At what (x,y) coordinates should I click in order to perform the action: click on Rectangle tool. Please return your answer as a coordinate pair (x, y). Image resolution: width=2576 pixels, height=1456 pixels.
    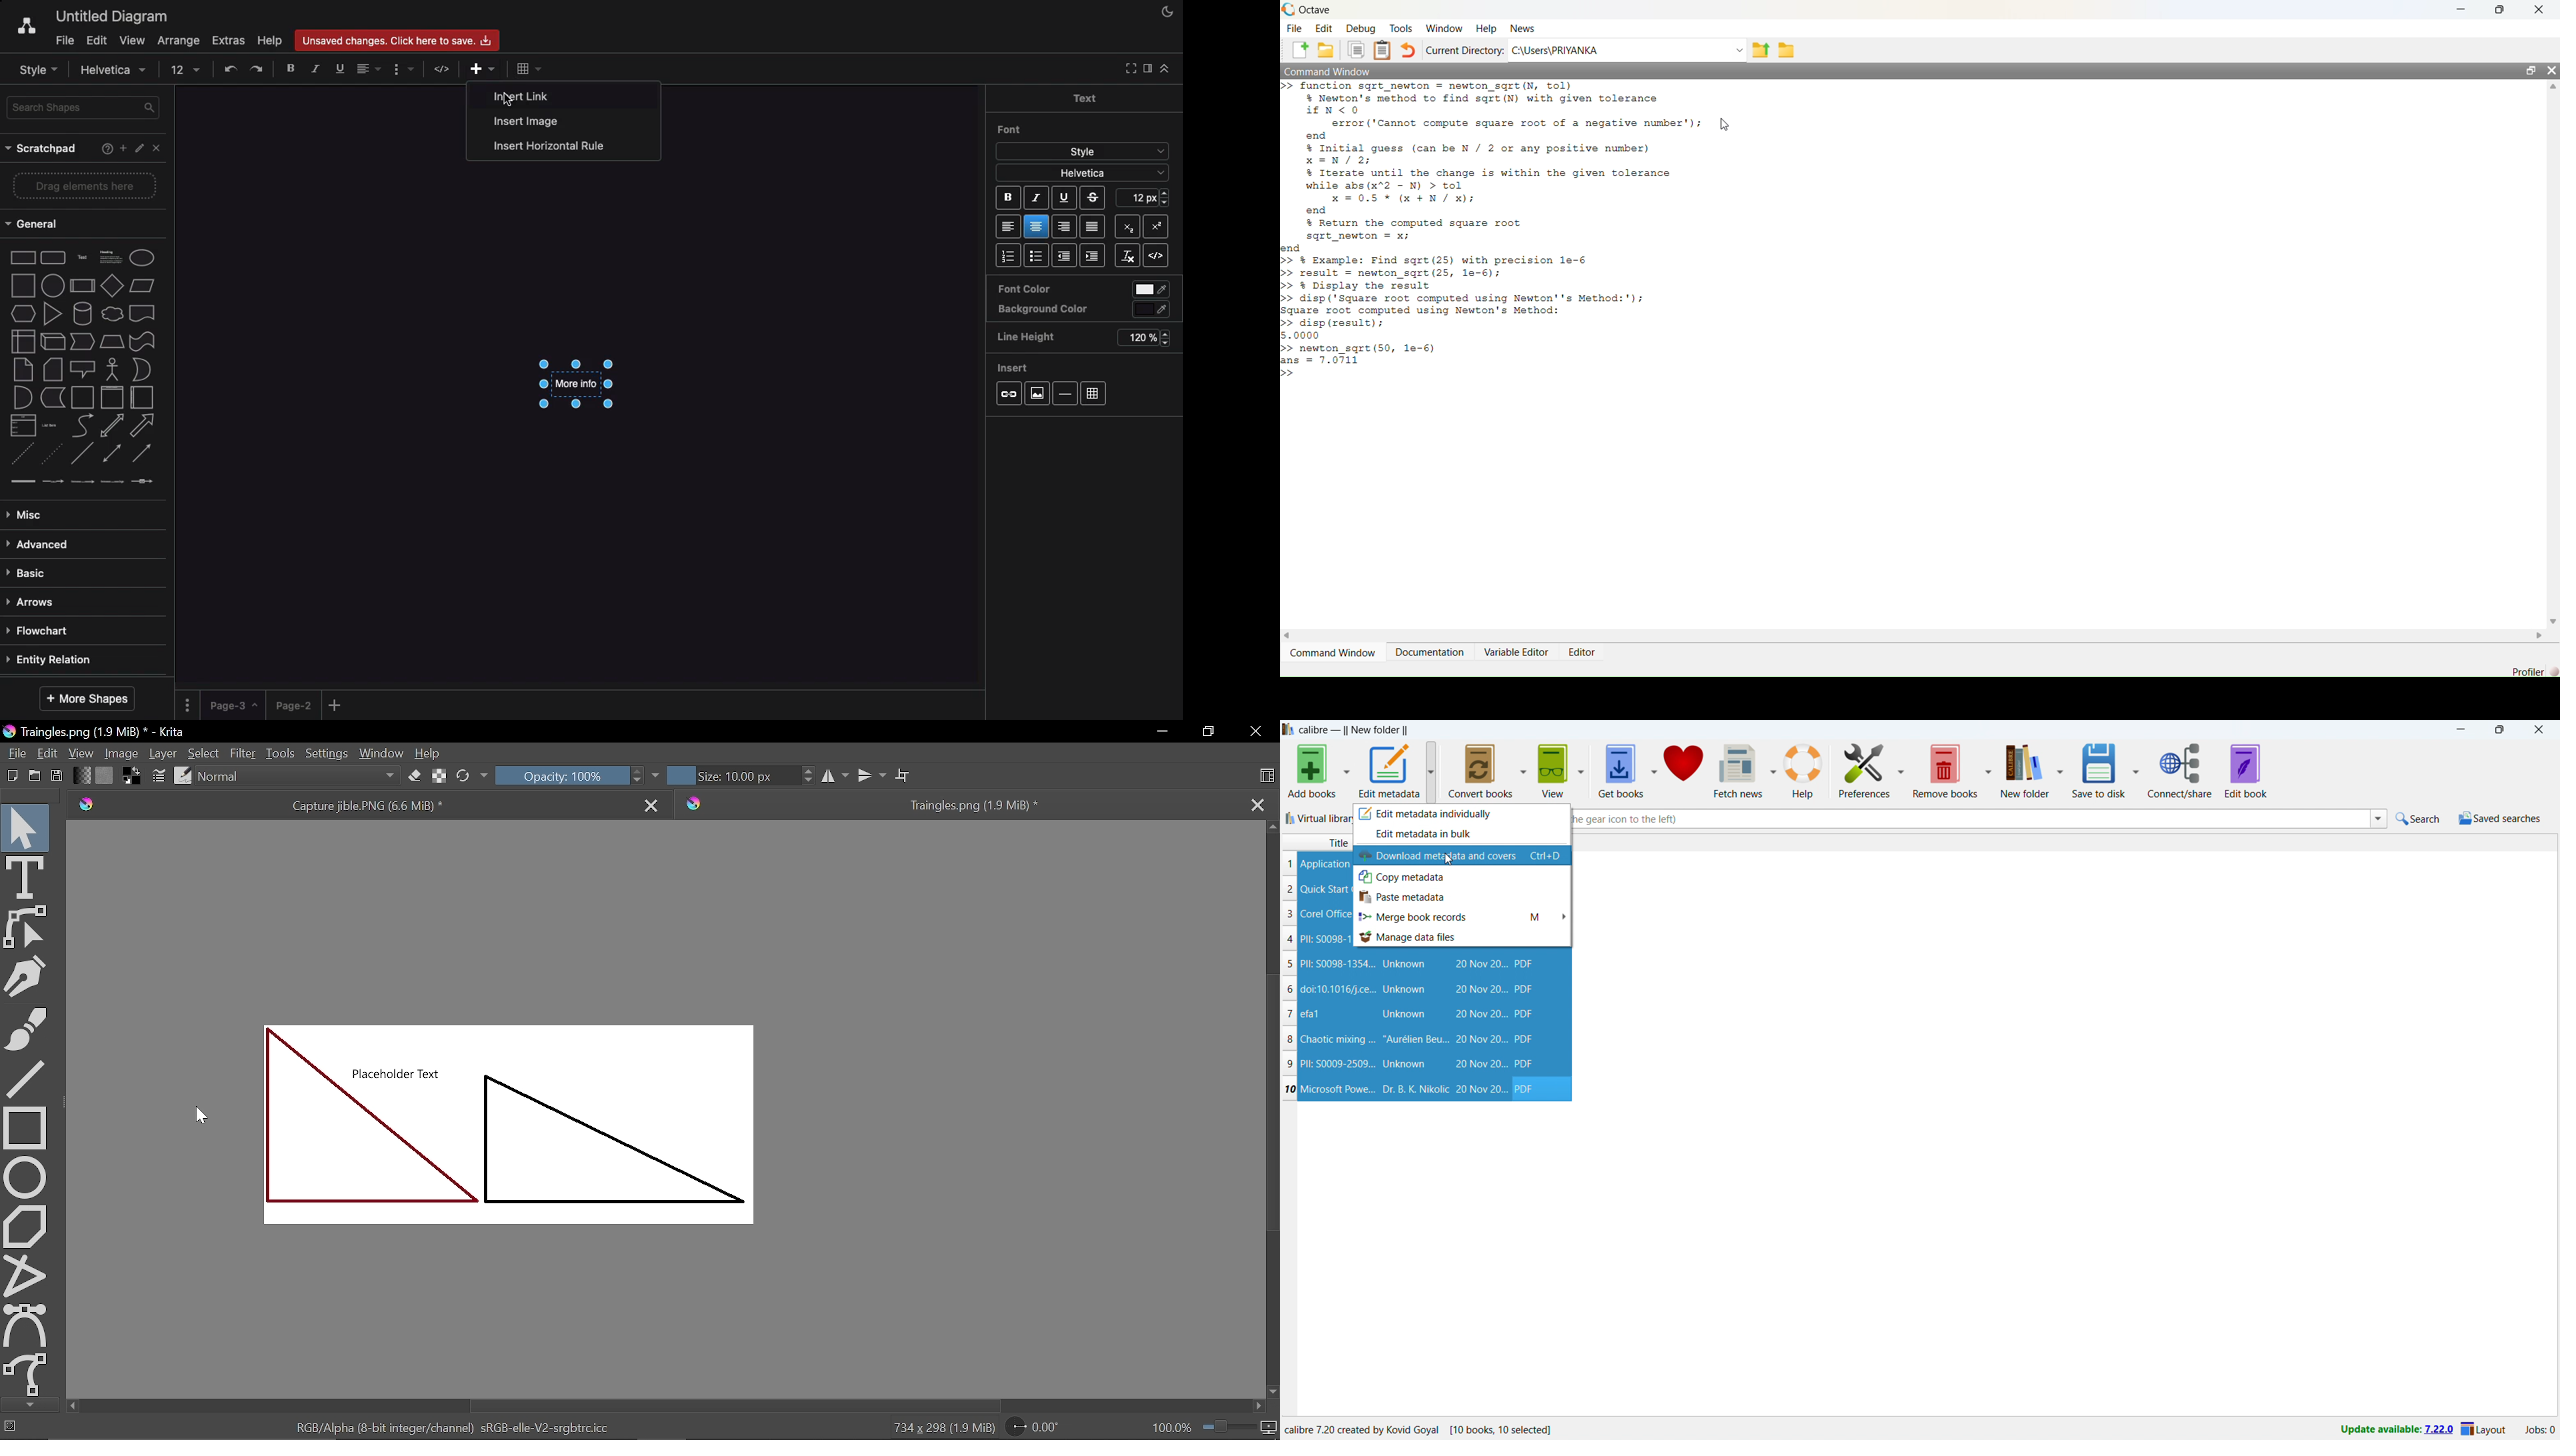
    Looking at the image, I should click on (25, 1126).